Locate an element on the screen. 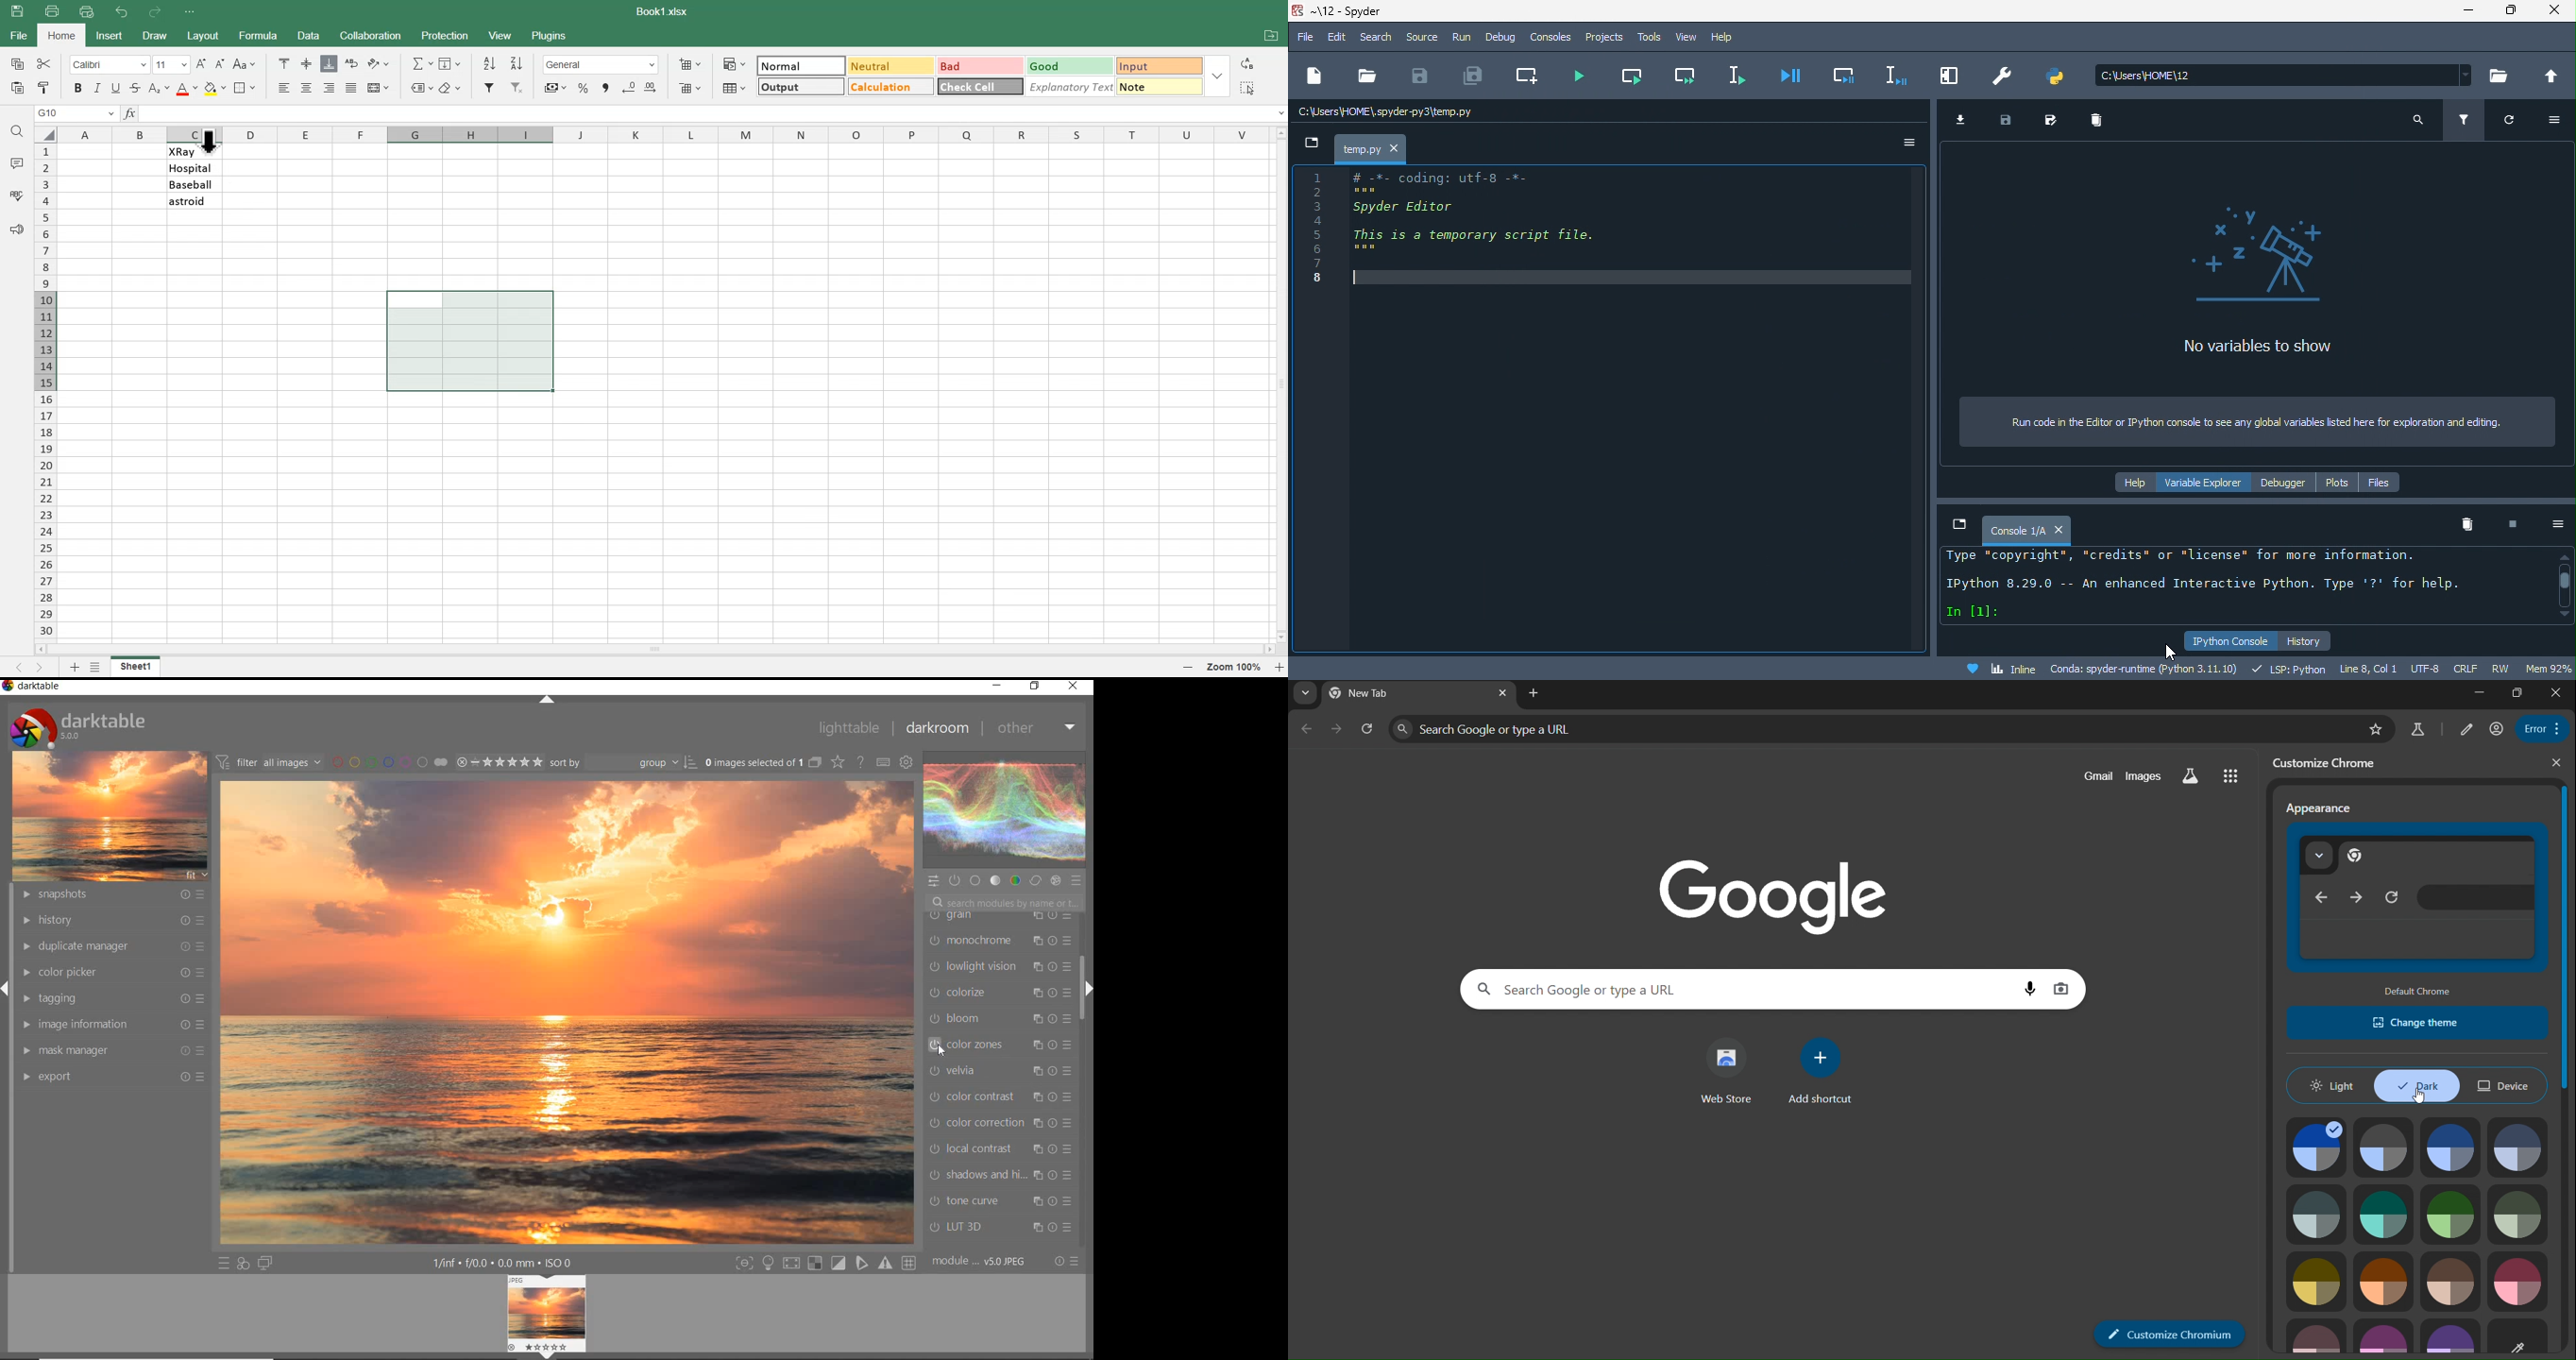 The width and height of the screenshot is (2576, 1372). Data is located at coordinates (308, 35).